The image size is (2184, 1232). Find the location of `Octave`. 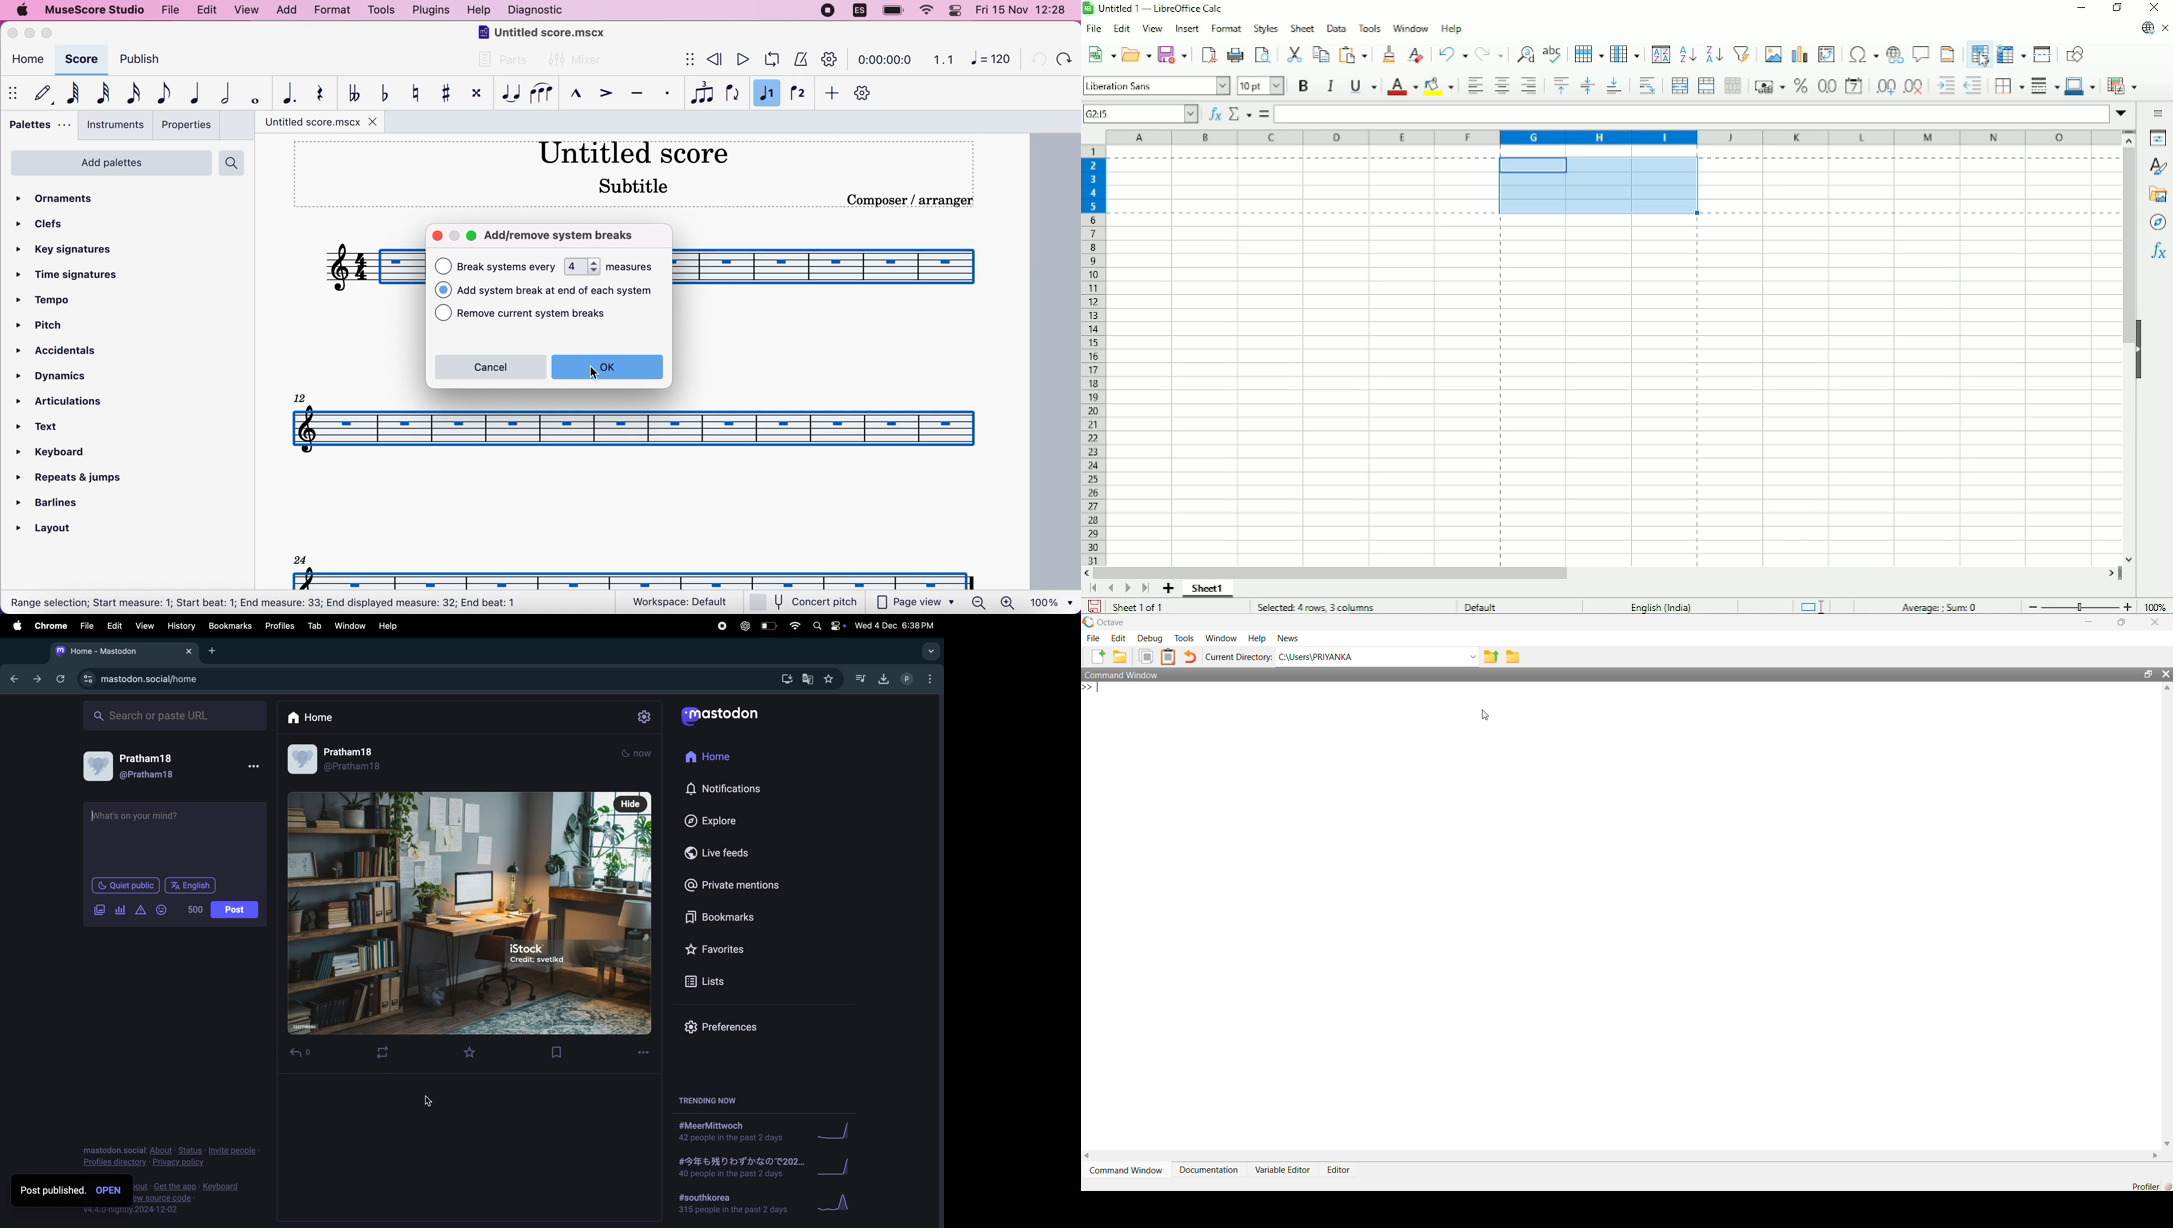

Octave is located at coordinates (1111, 623).